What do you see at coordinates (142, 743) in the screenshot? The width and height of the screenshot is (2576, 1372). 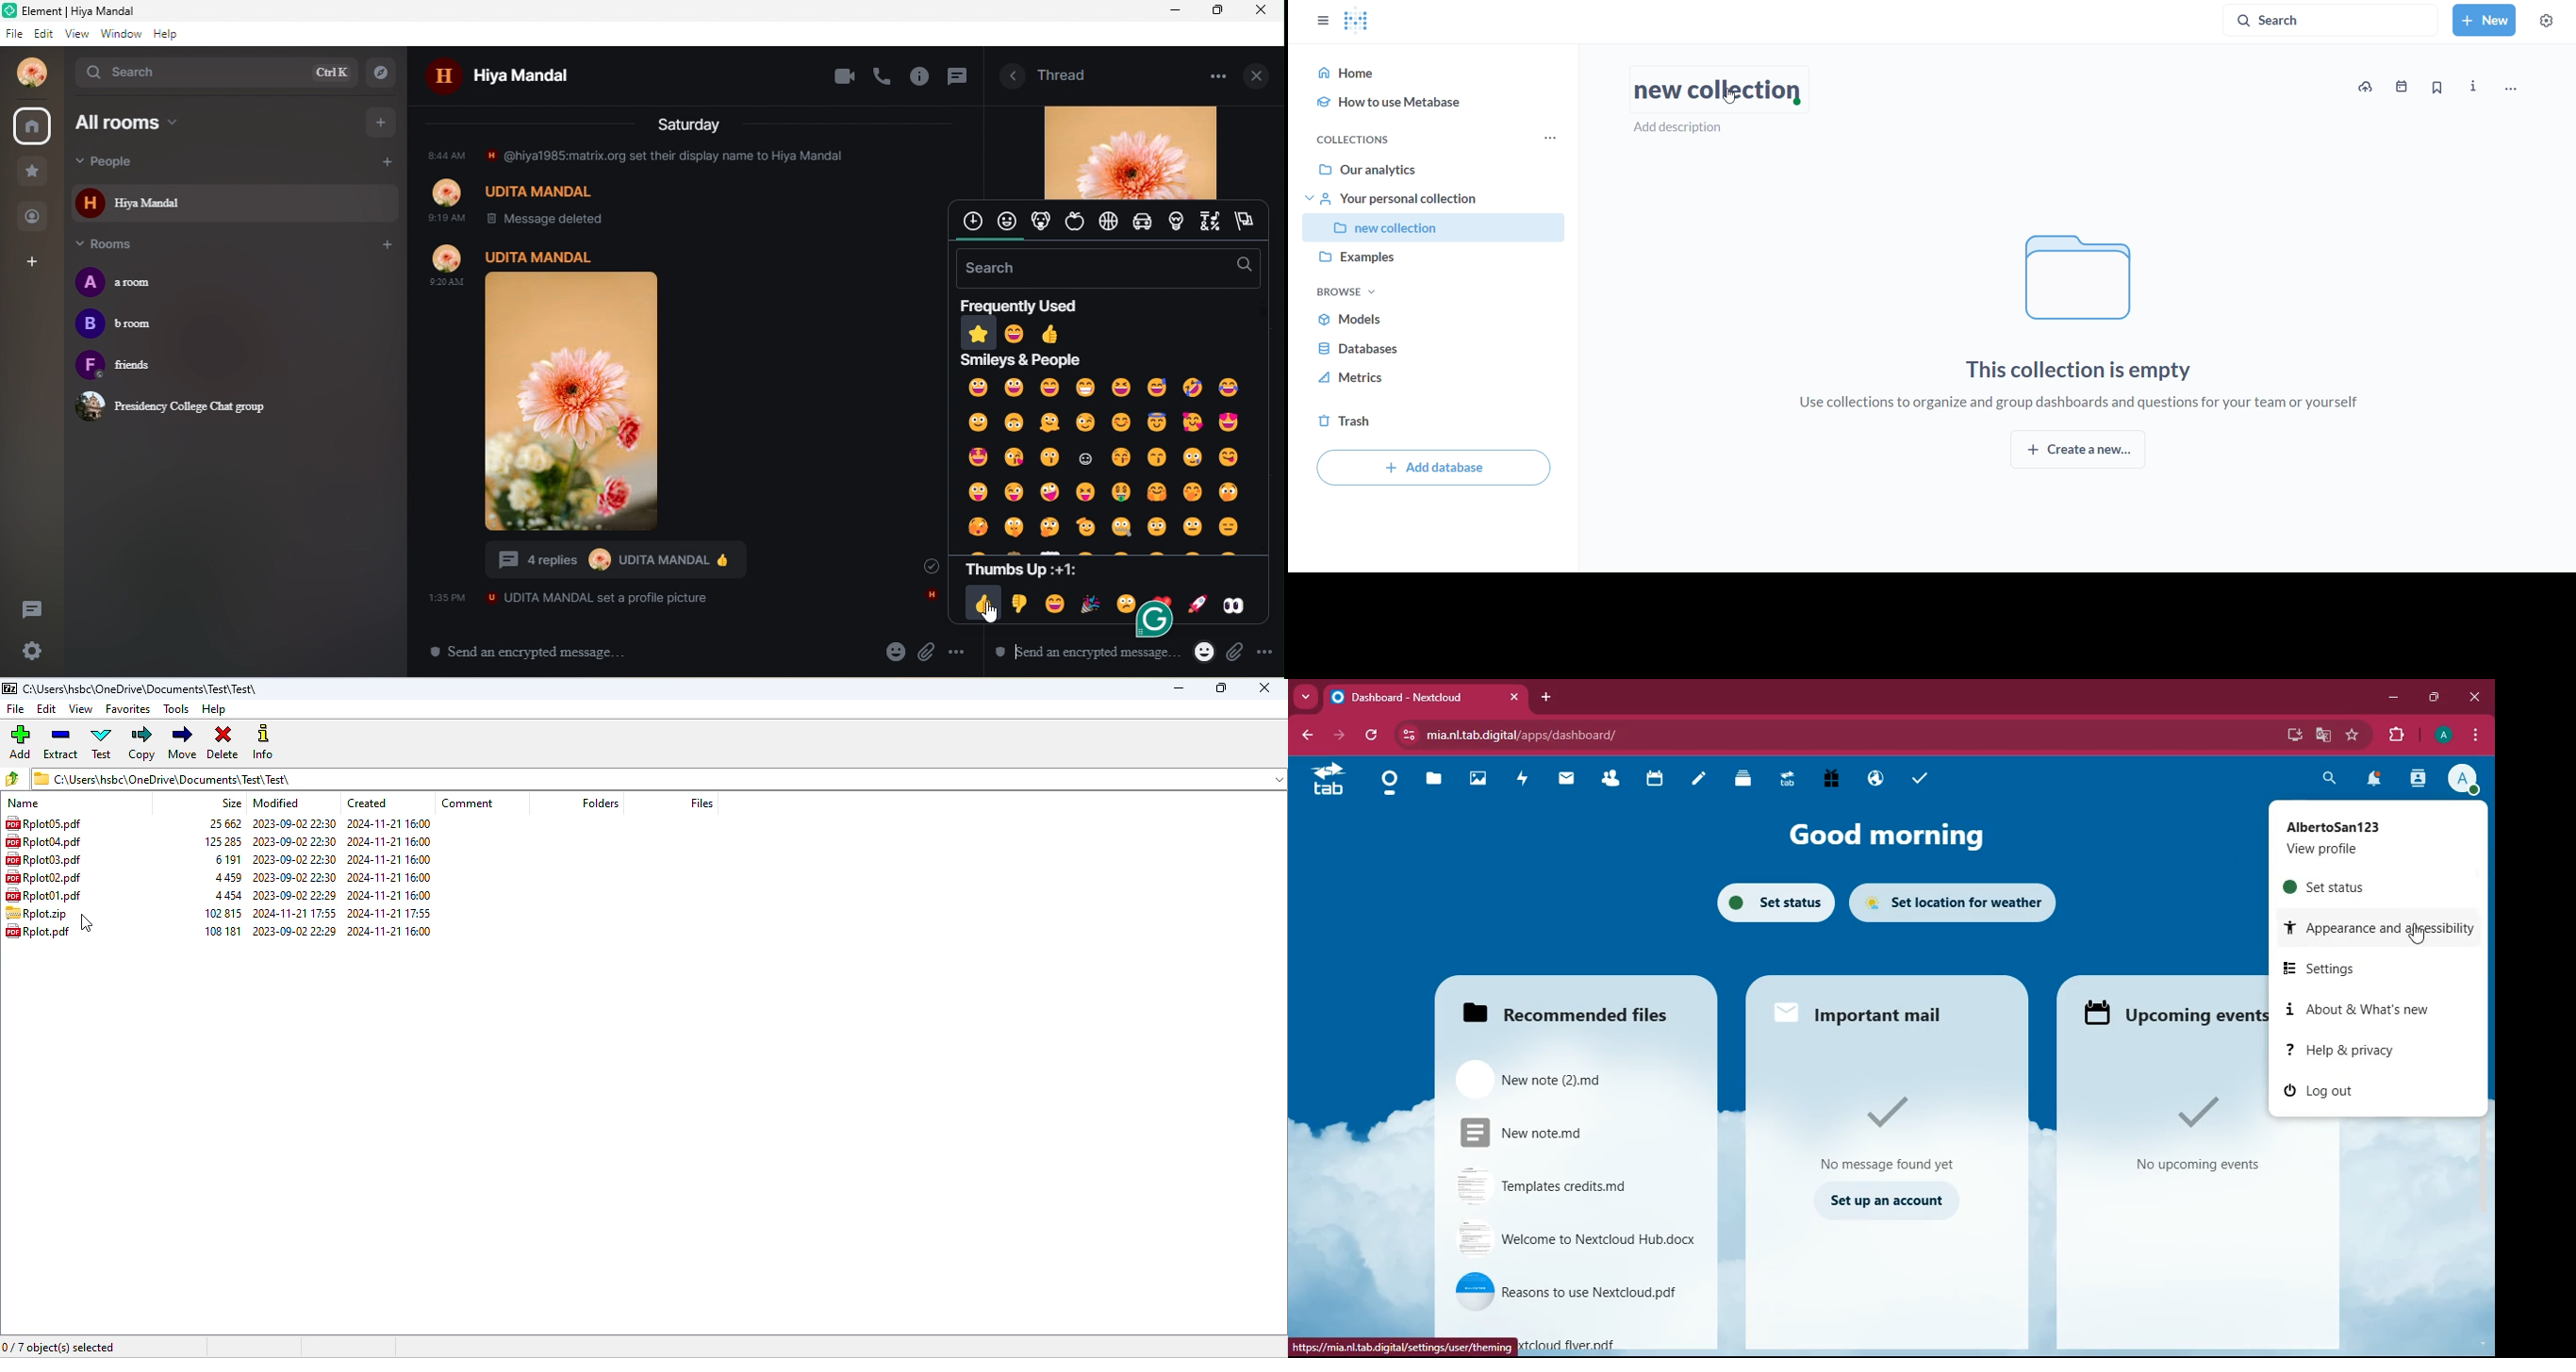 I see `copy` at bounding box center [142, 743].